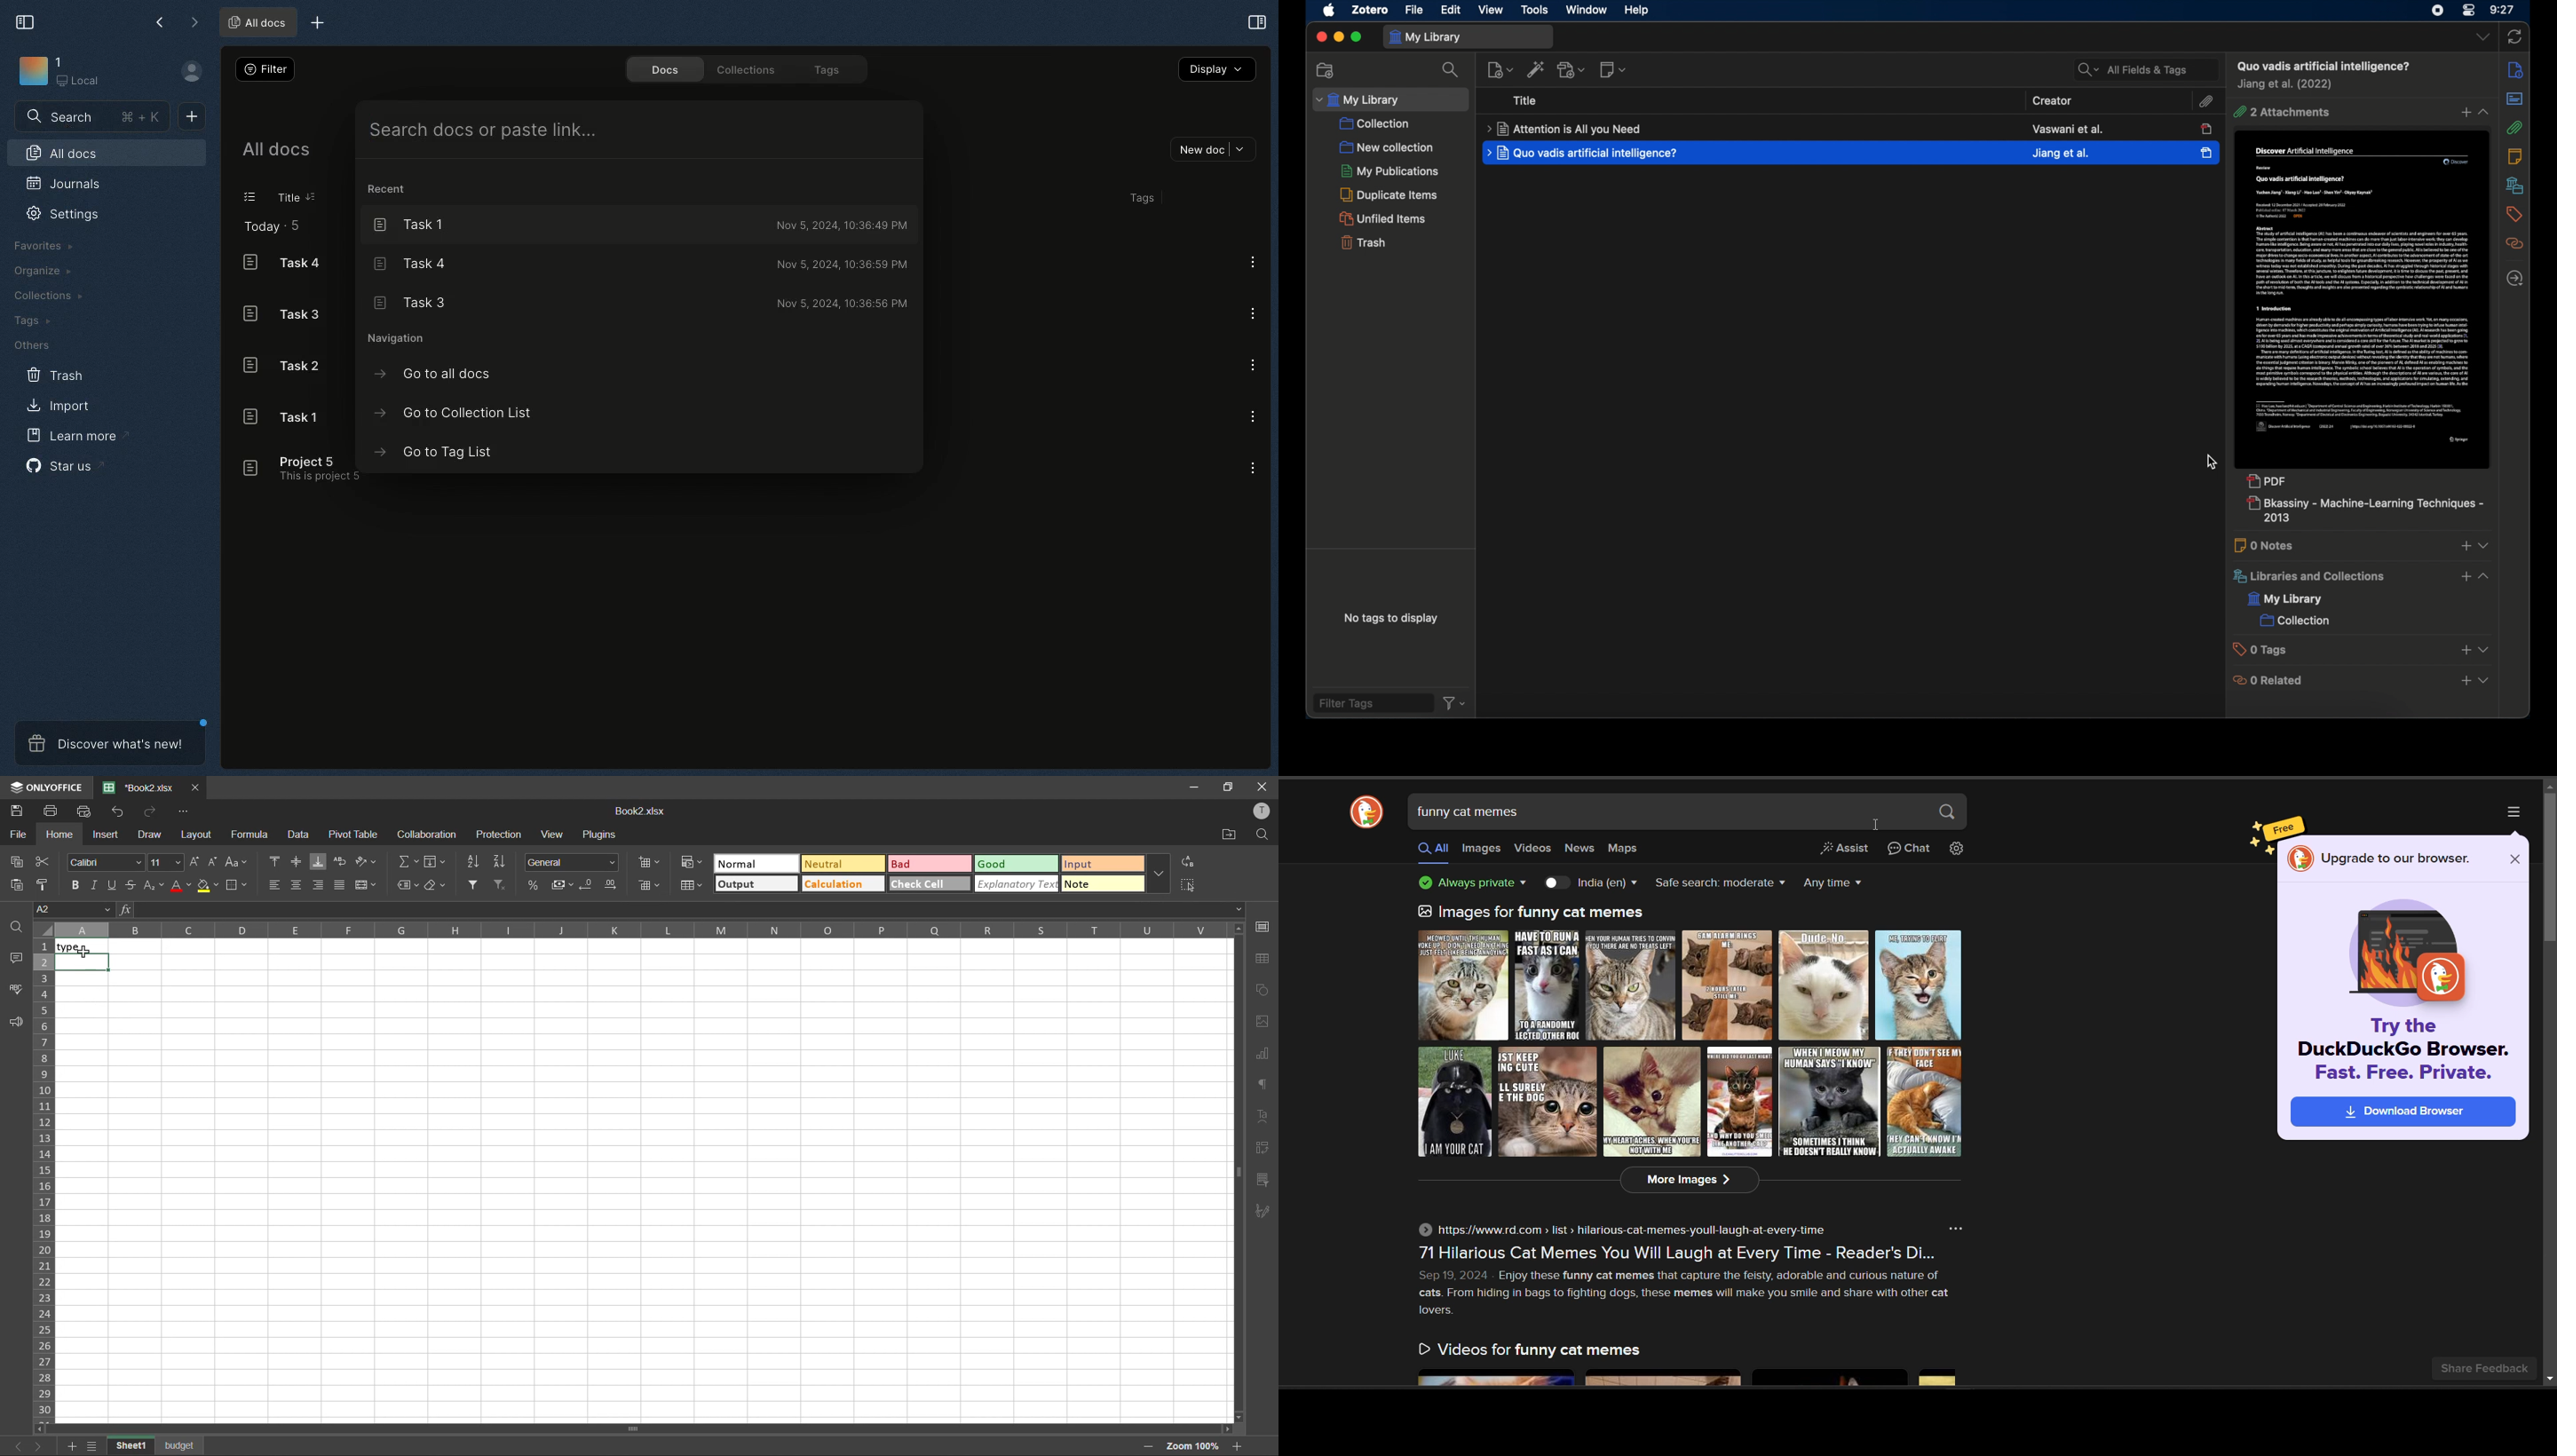 The height and width of the screenshot is (1456, 2576). Describe the element at coordinates (842, 864) in the screenshot. I see `neutral` at that location.